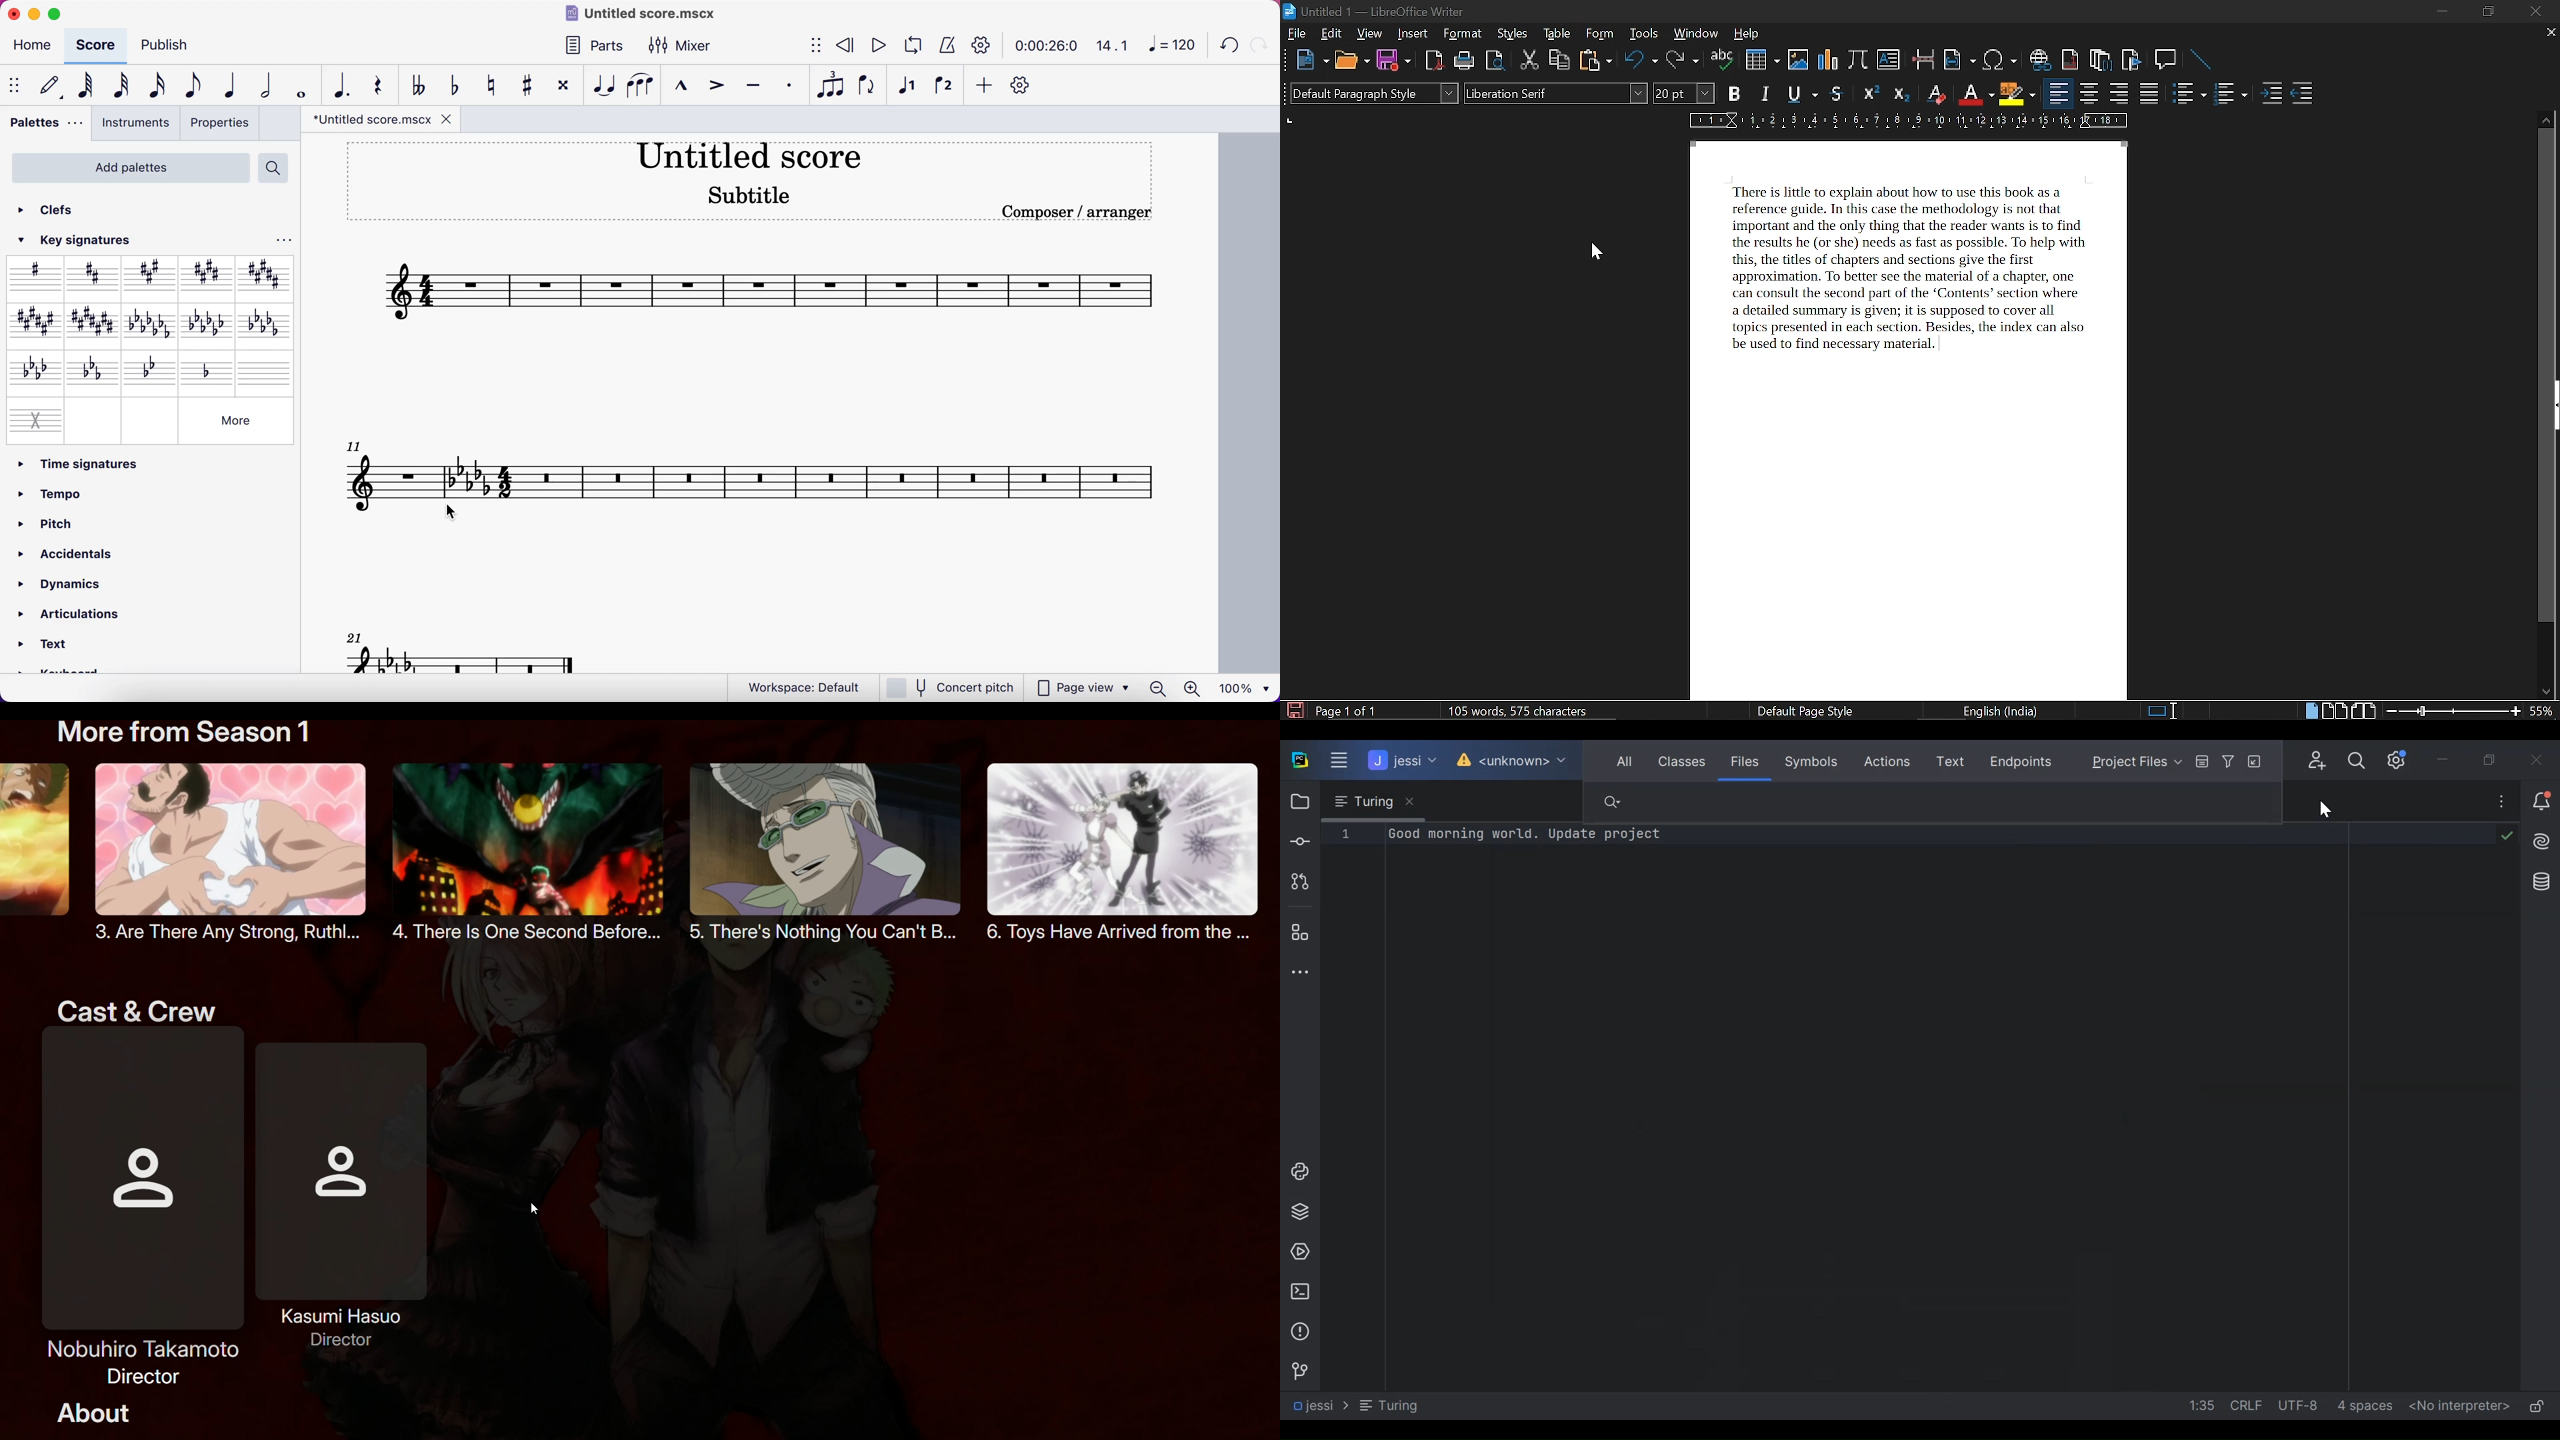 This screenshot has width=2576, height=1456. I want to click on toggle print preview, so click(1496, 62).